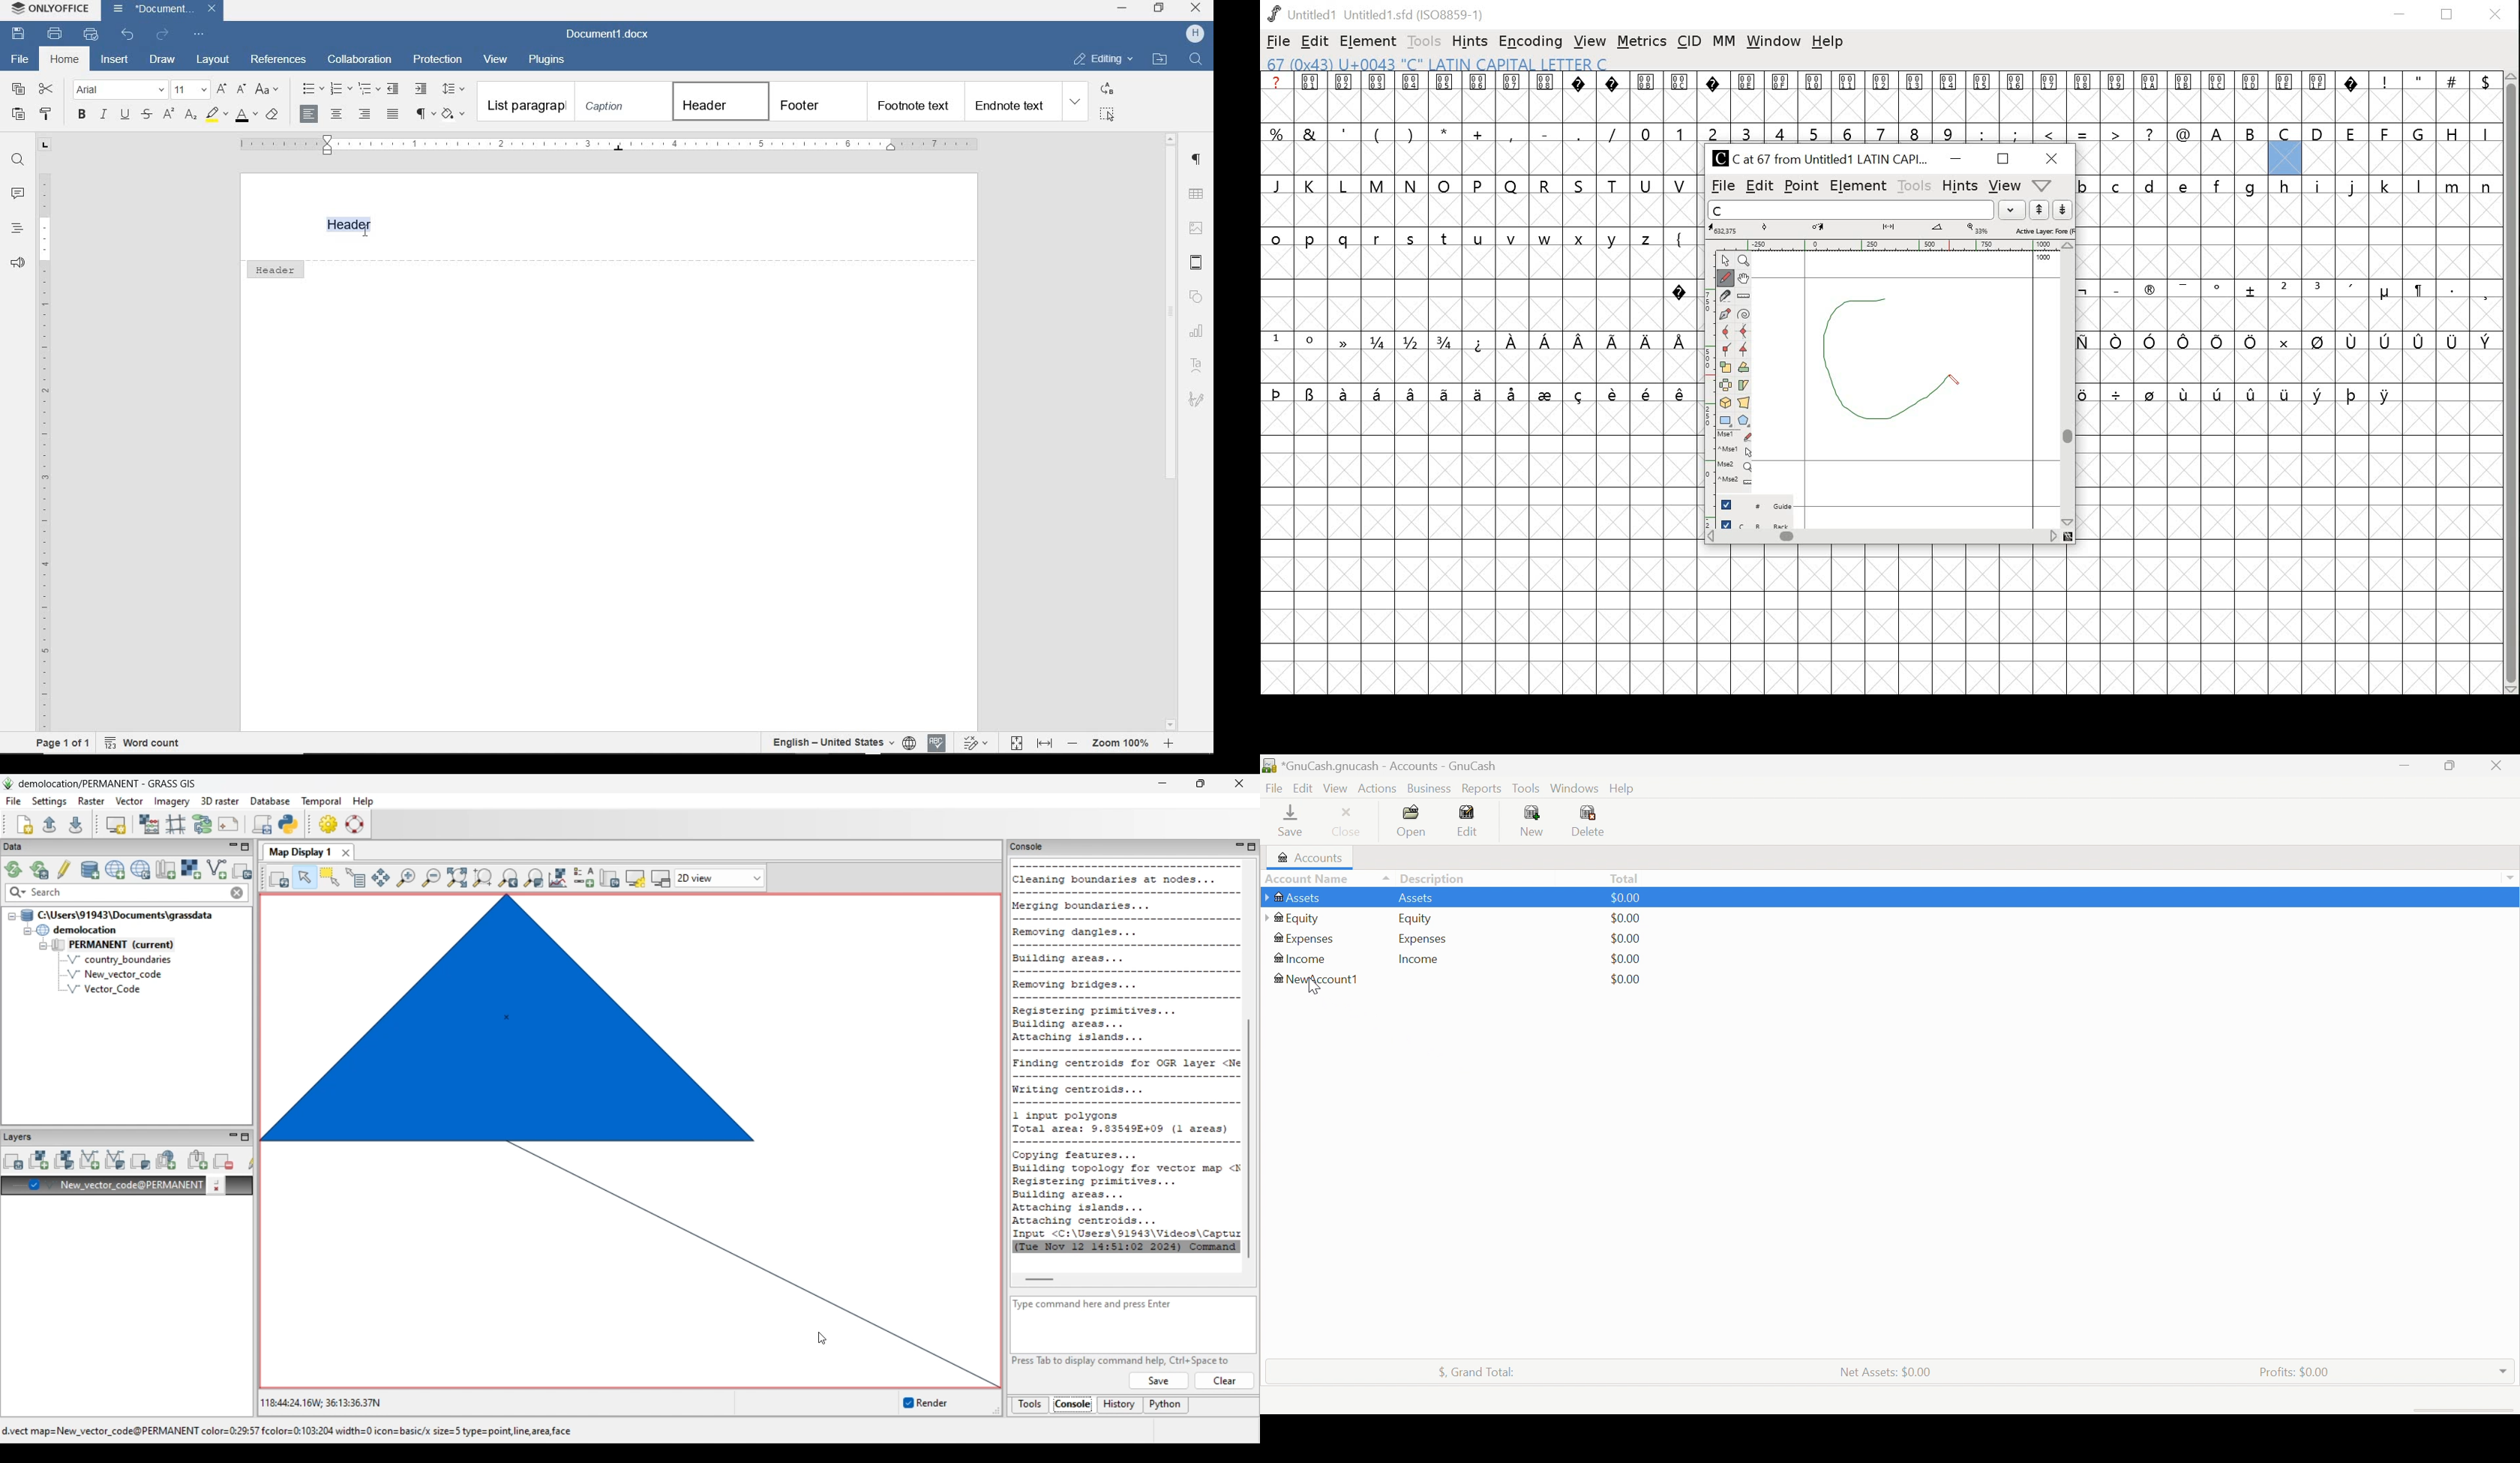 The width and height of the screenshot is (2520, 1484). Describe the element at coordinates (608, 35) in the screenshot. I see `DOCUMENT NAME` at that location.